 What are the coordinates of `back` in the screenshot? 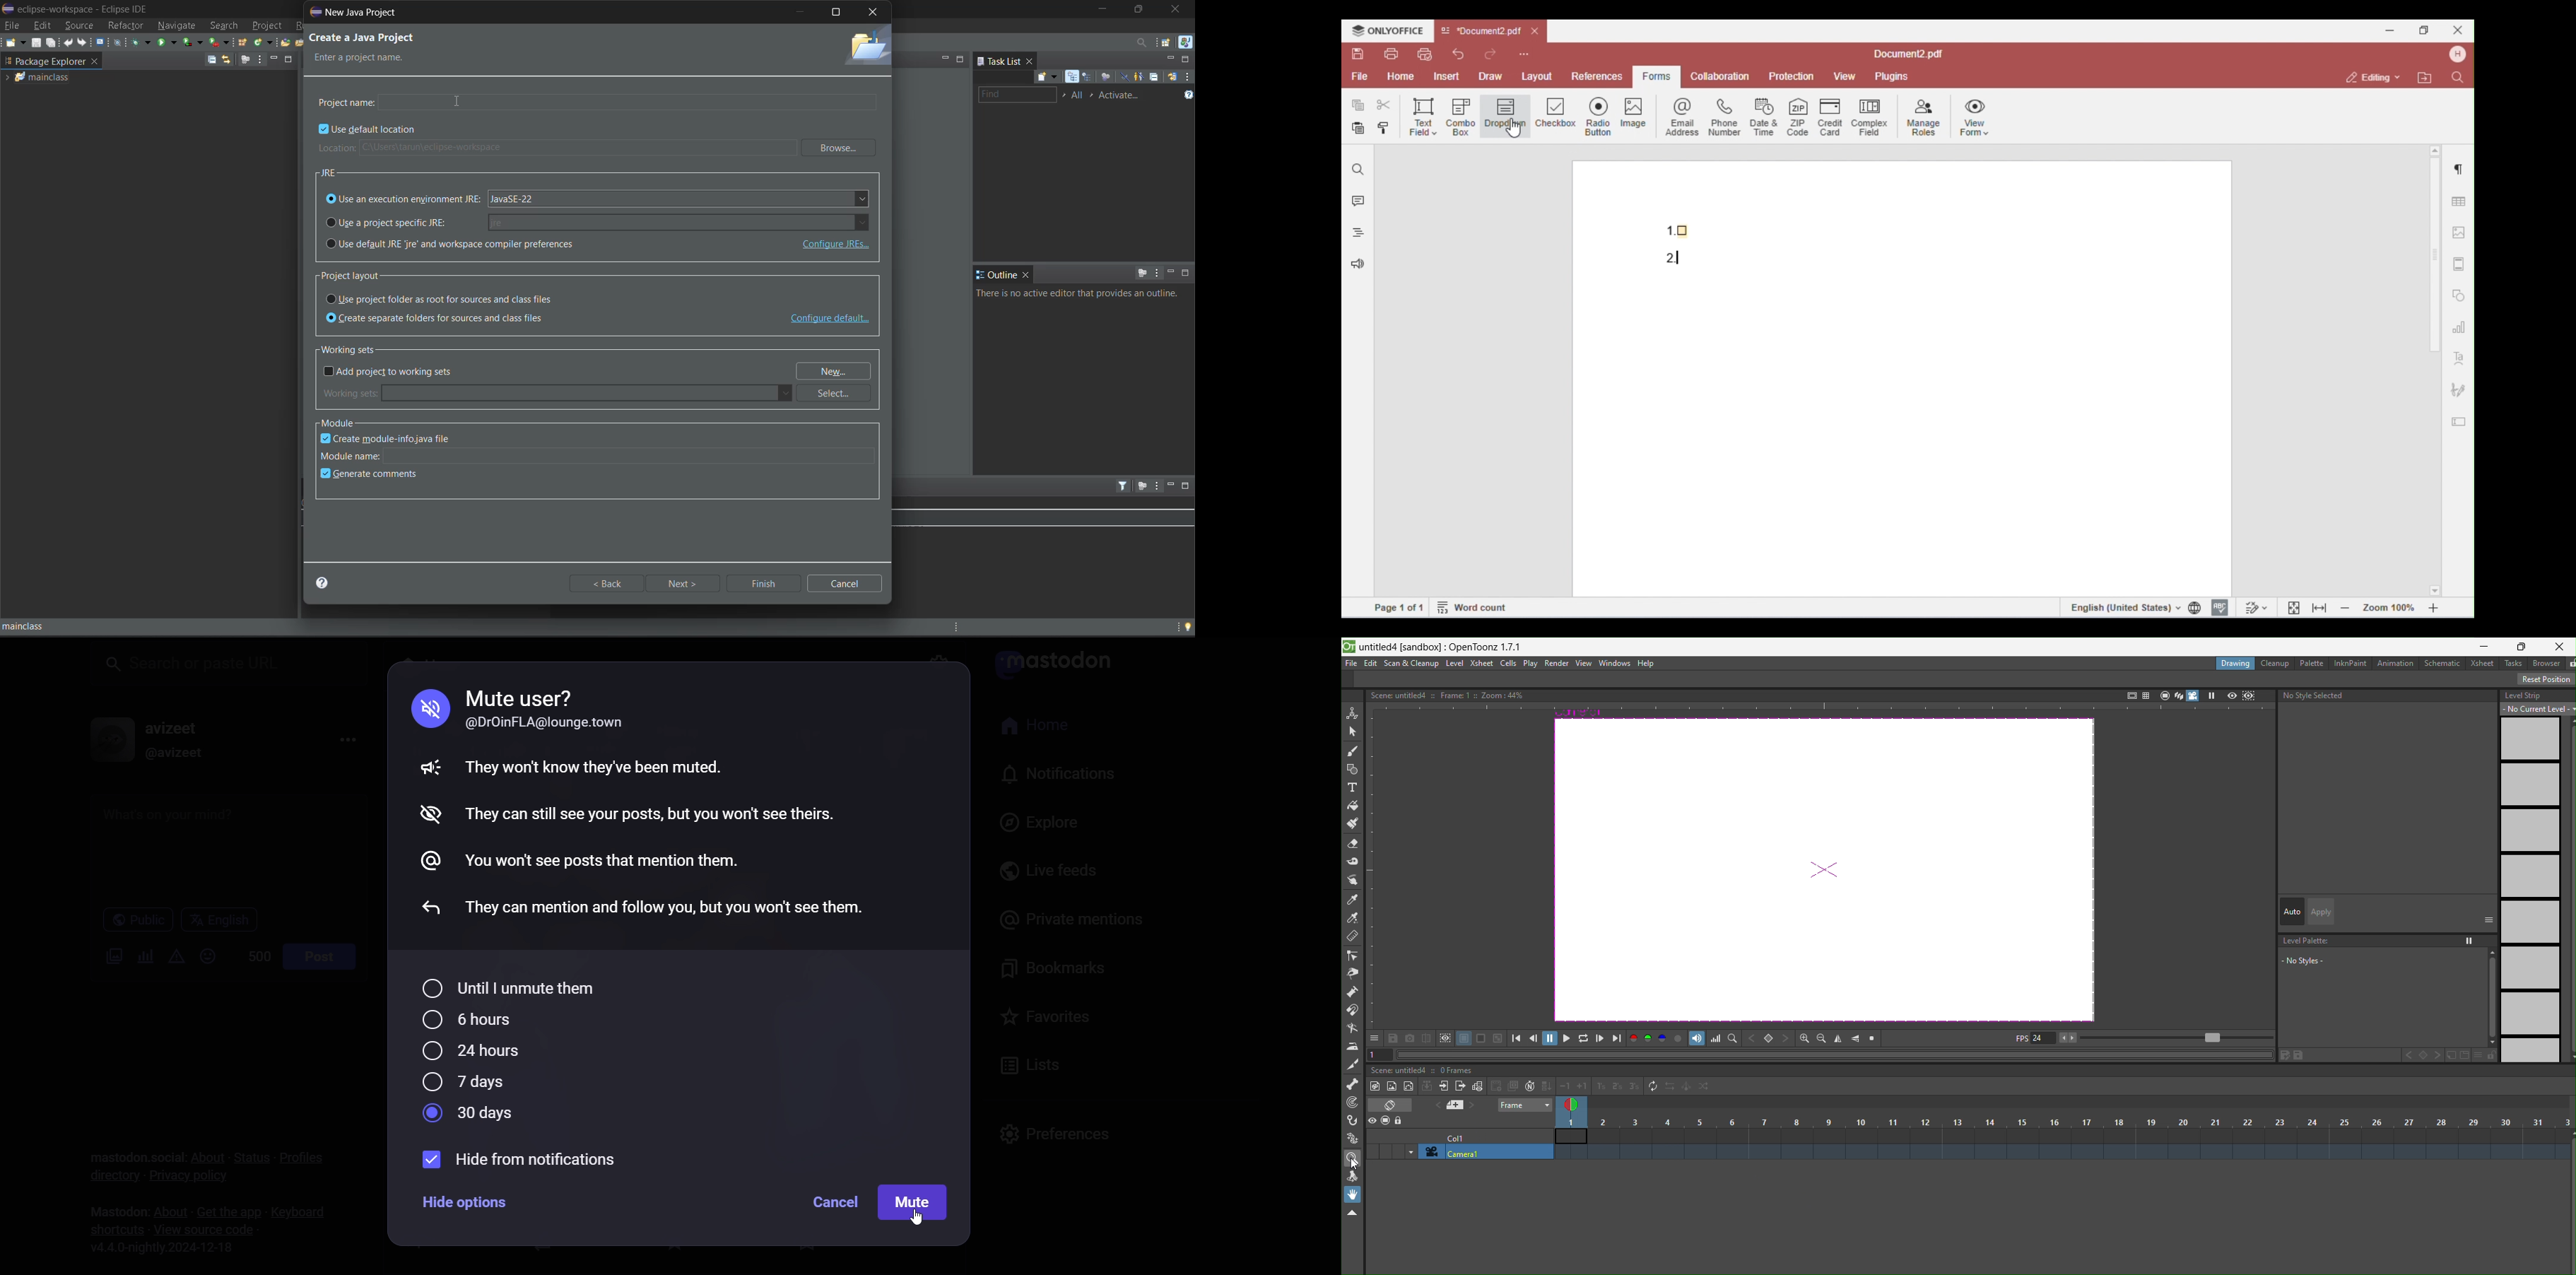 It's located at (608, 583).